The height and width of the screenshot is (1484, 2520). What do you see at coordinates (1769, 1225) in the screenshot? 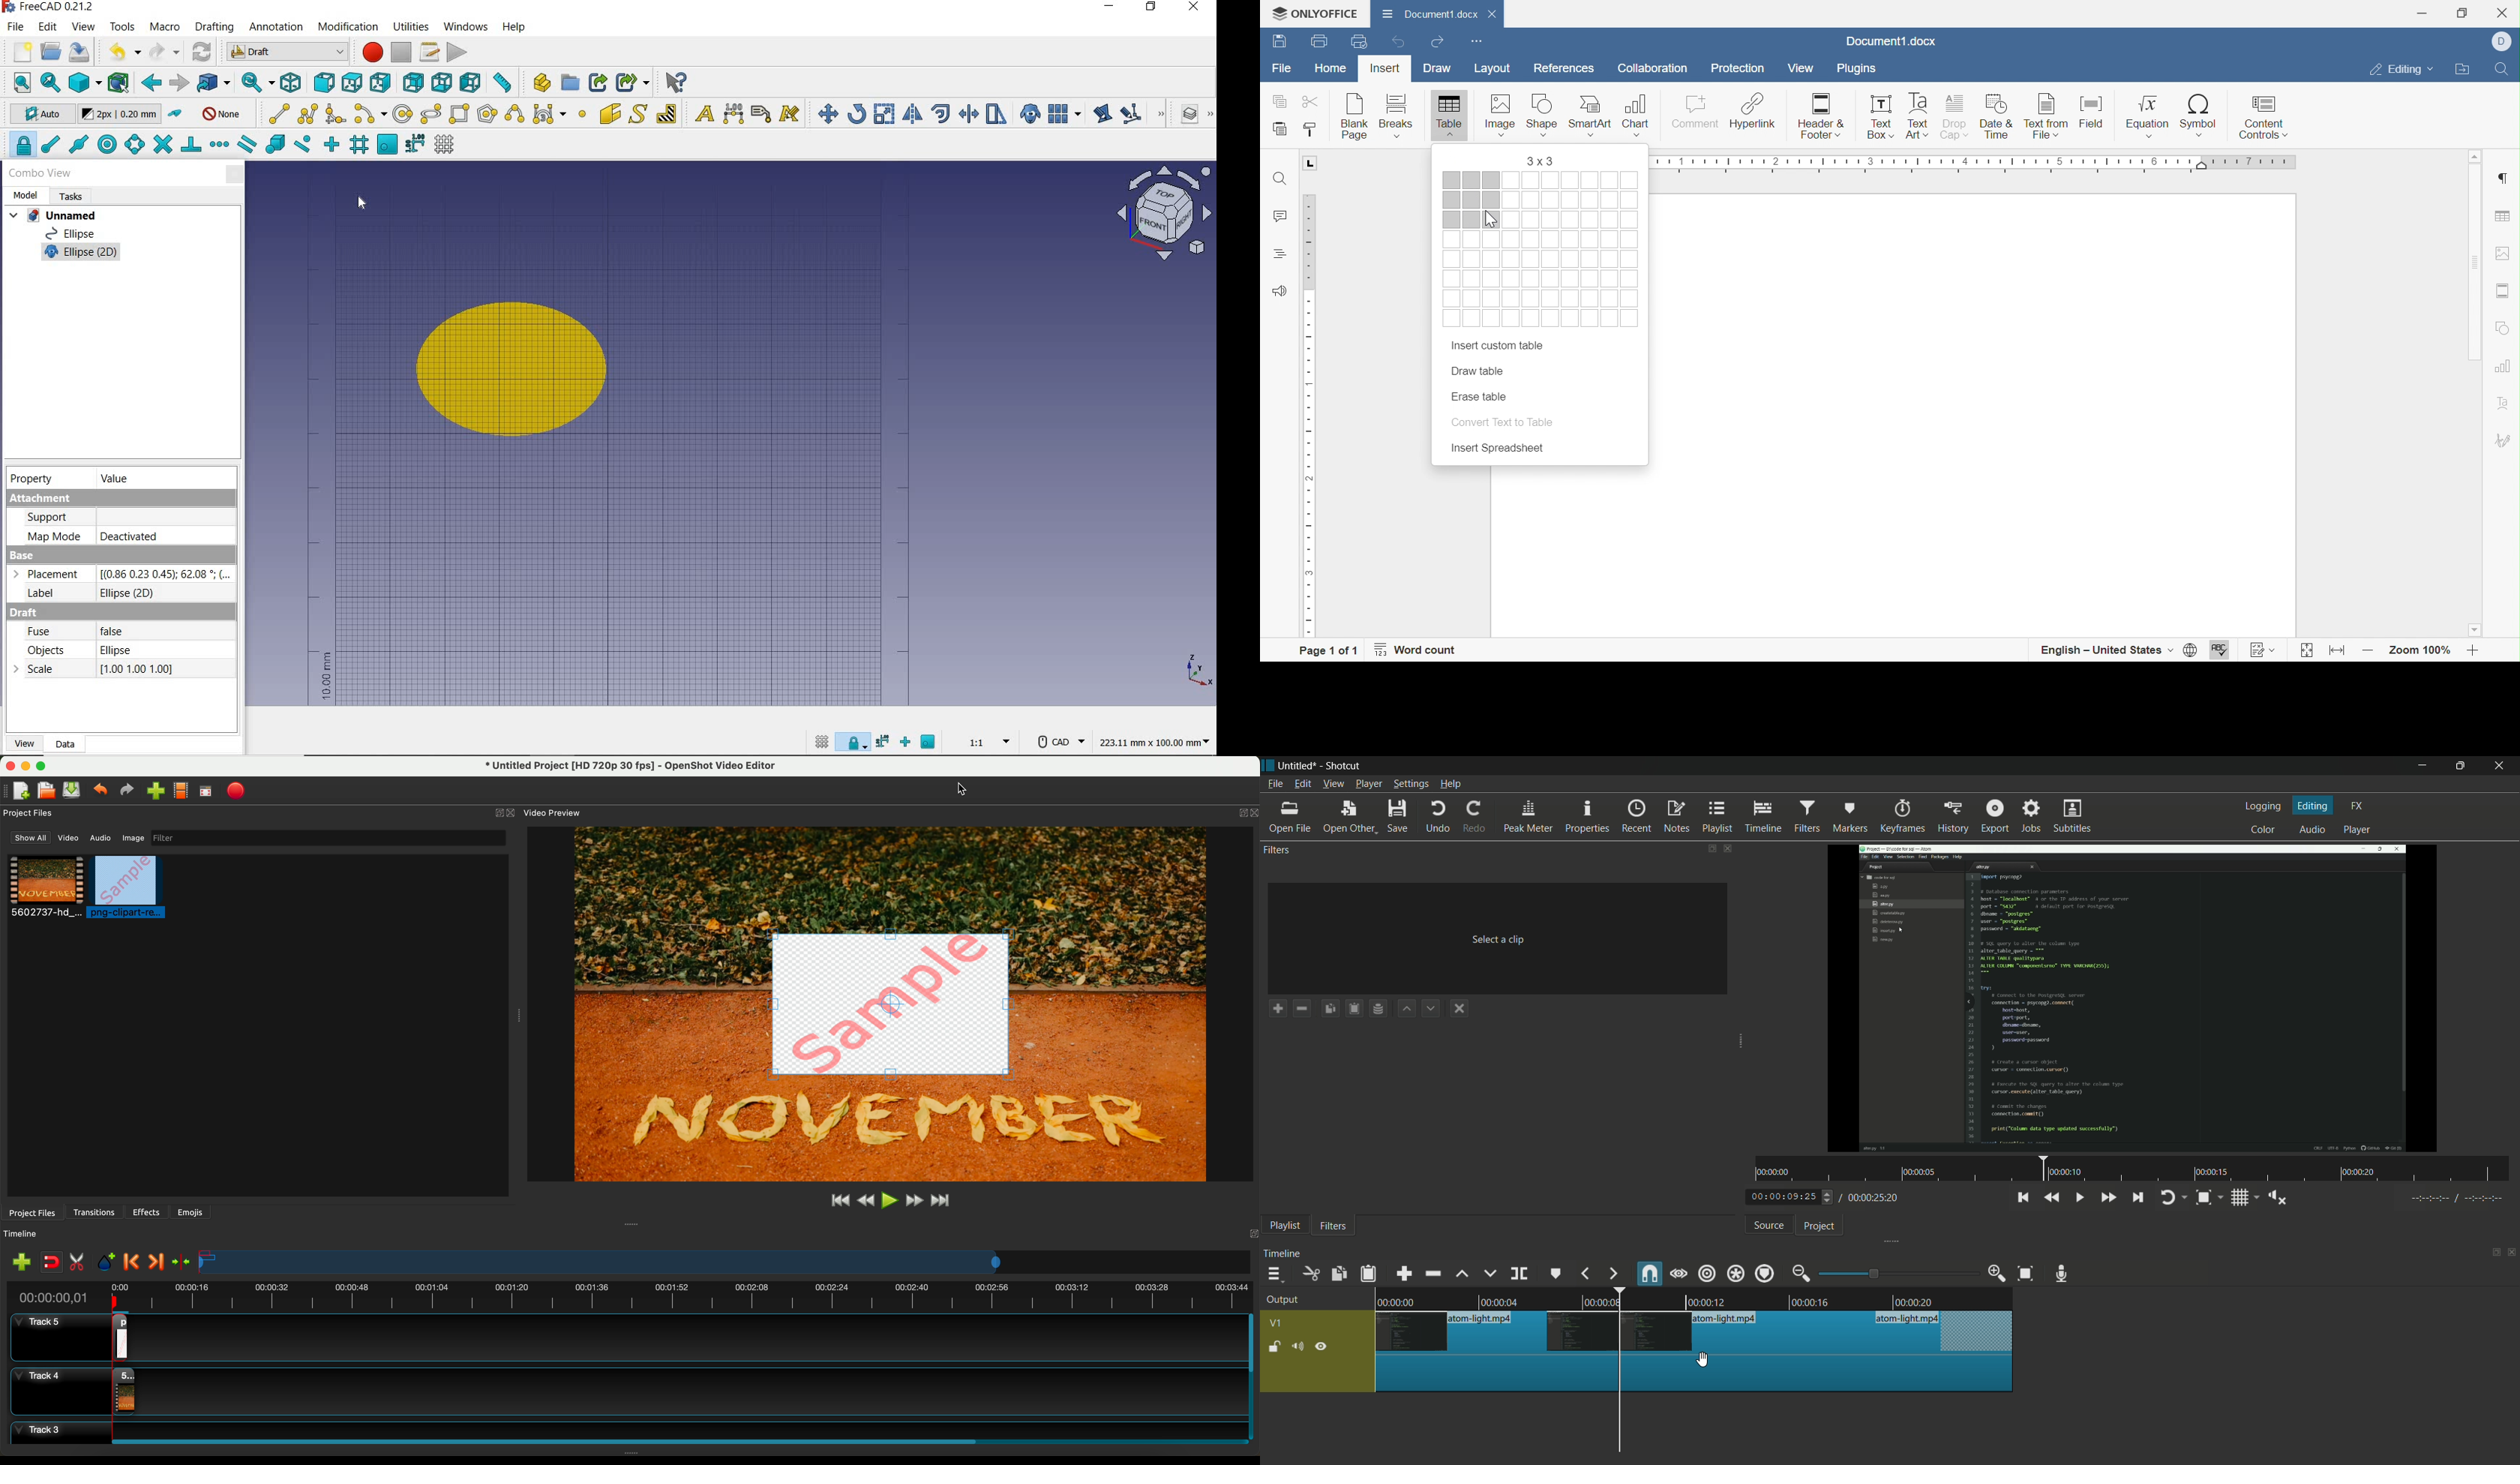
I see `source` at bounding box center [1769, 1225].